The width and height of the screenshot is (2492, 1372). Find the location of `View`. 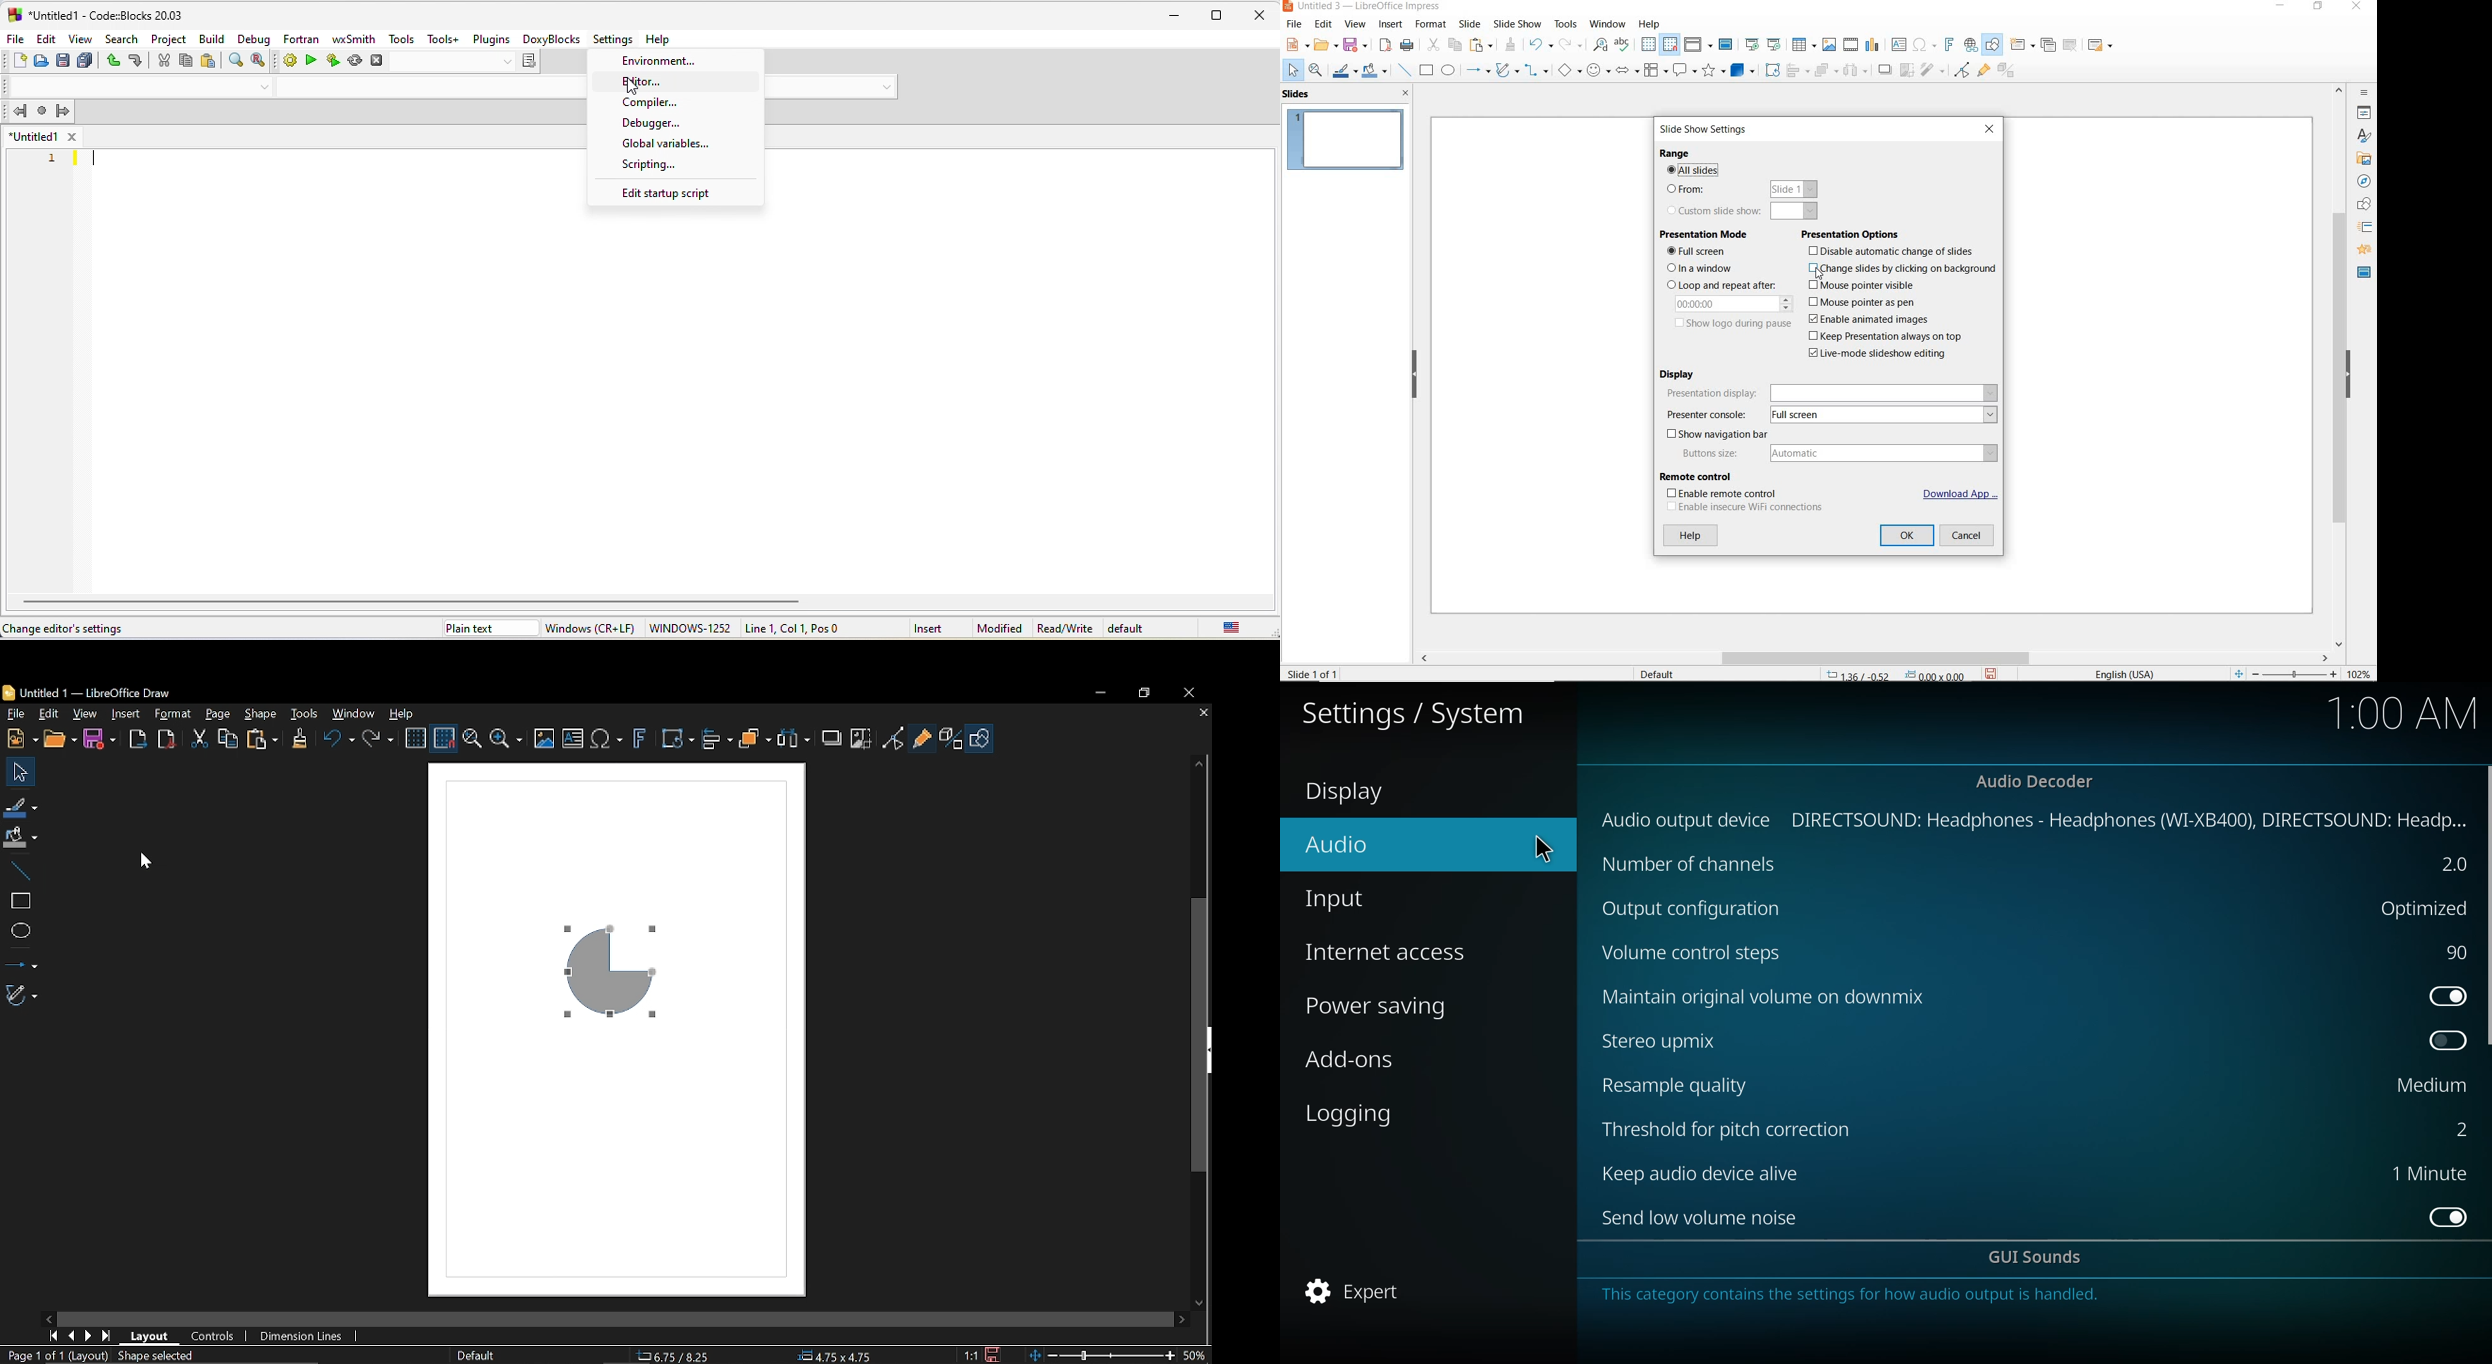

View is located at coordinates (85, 714).